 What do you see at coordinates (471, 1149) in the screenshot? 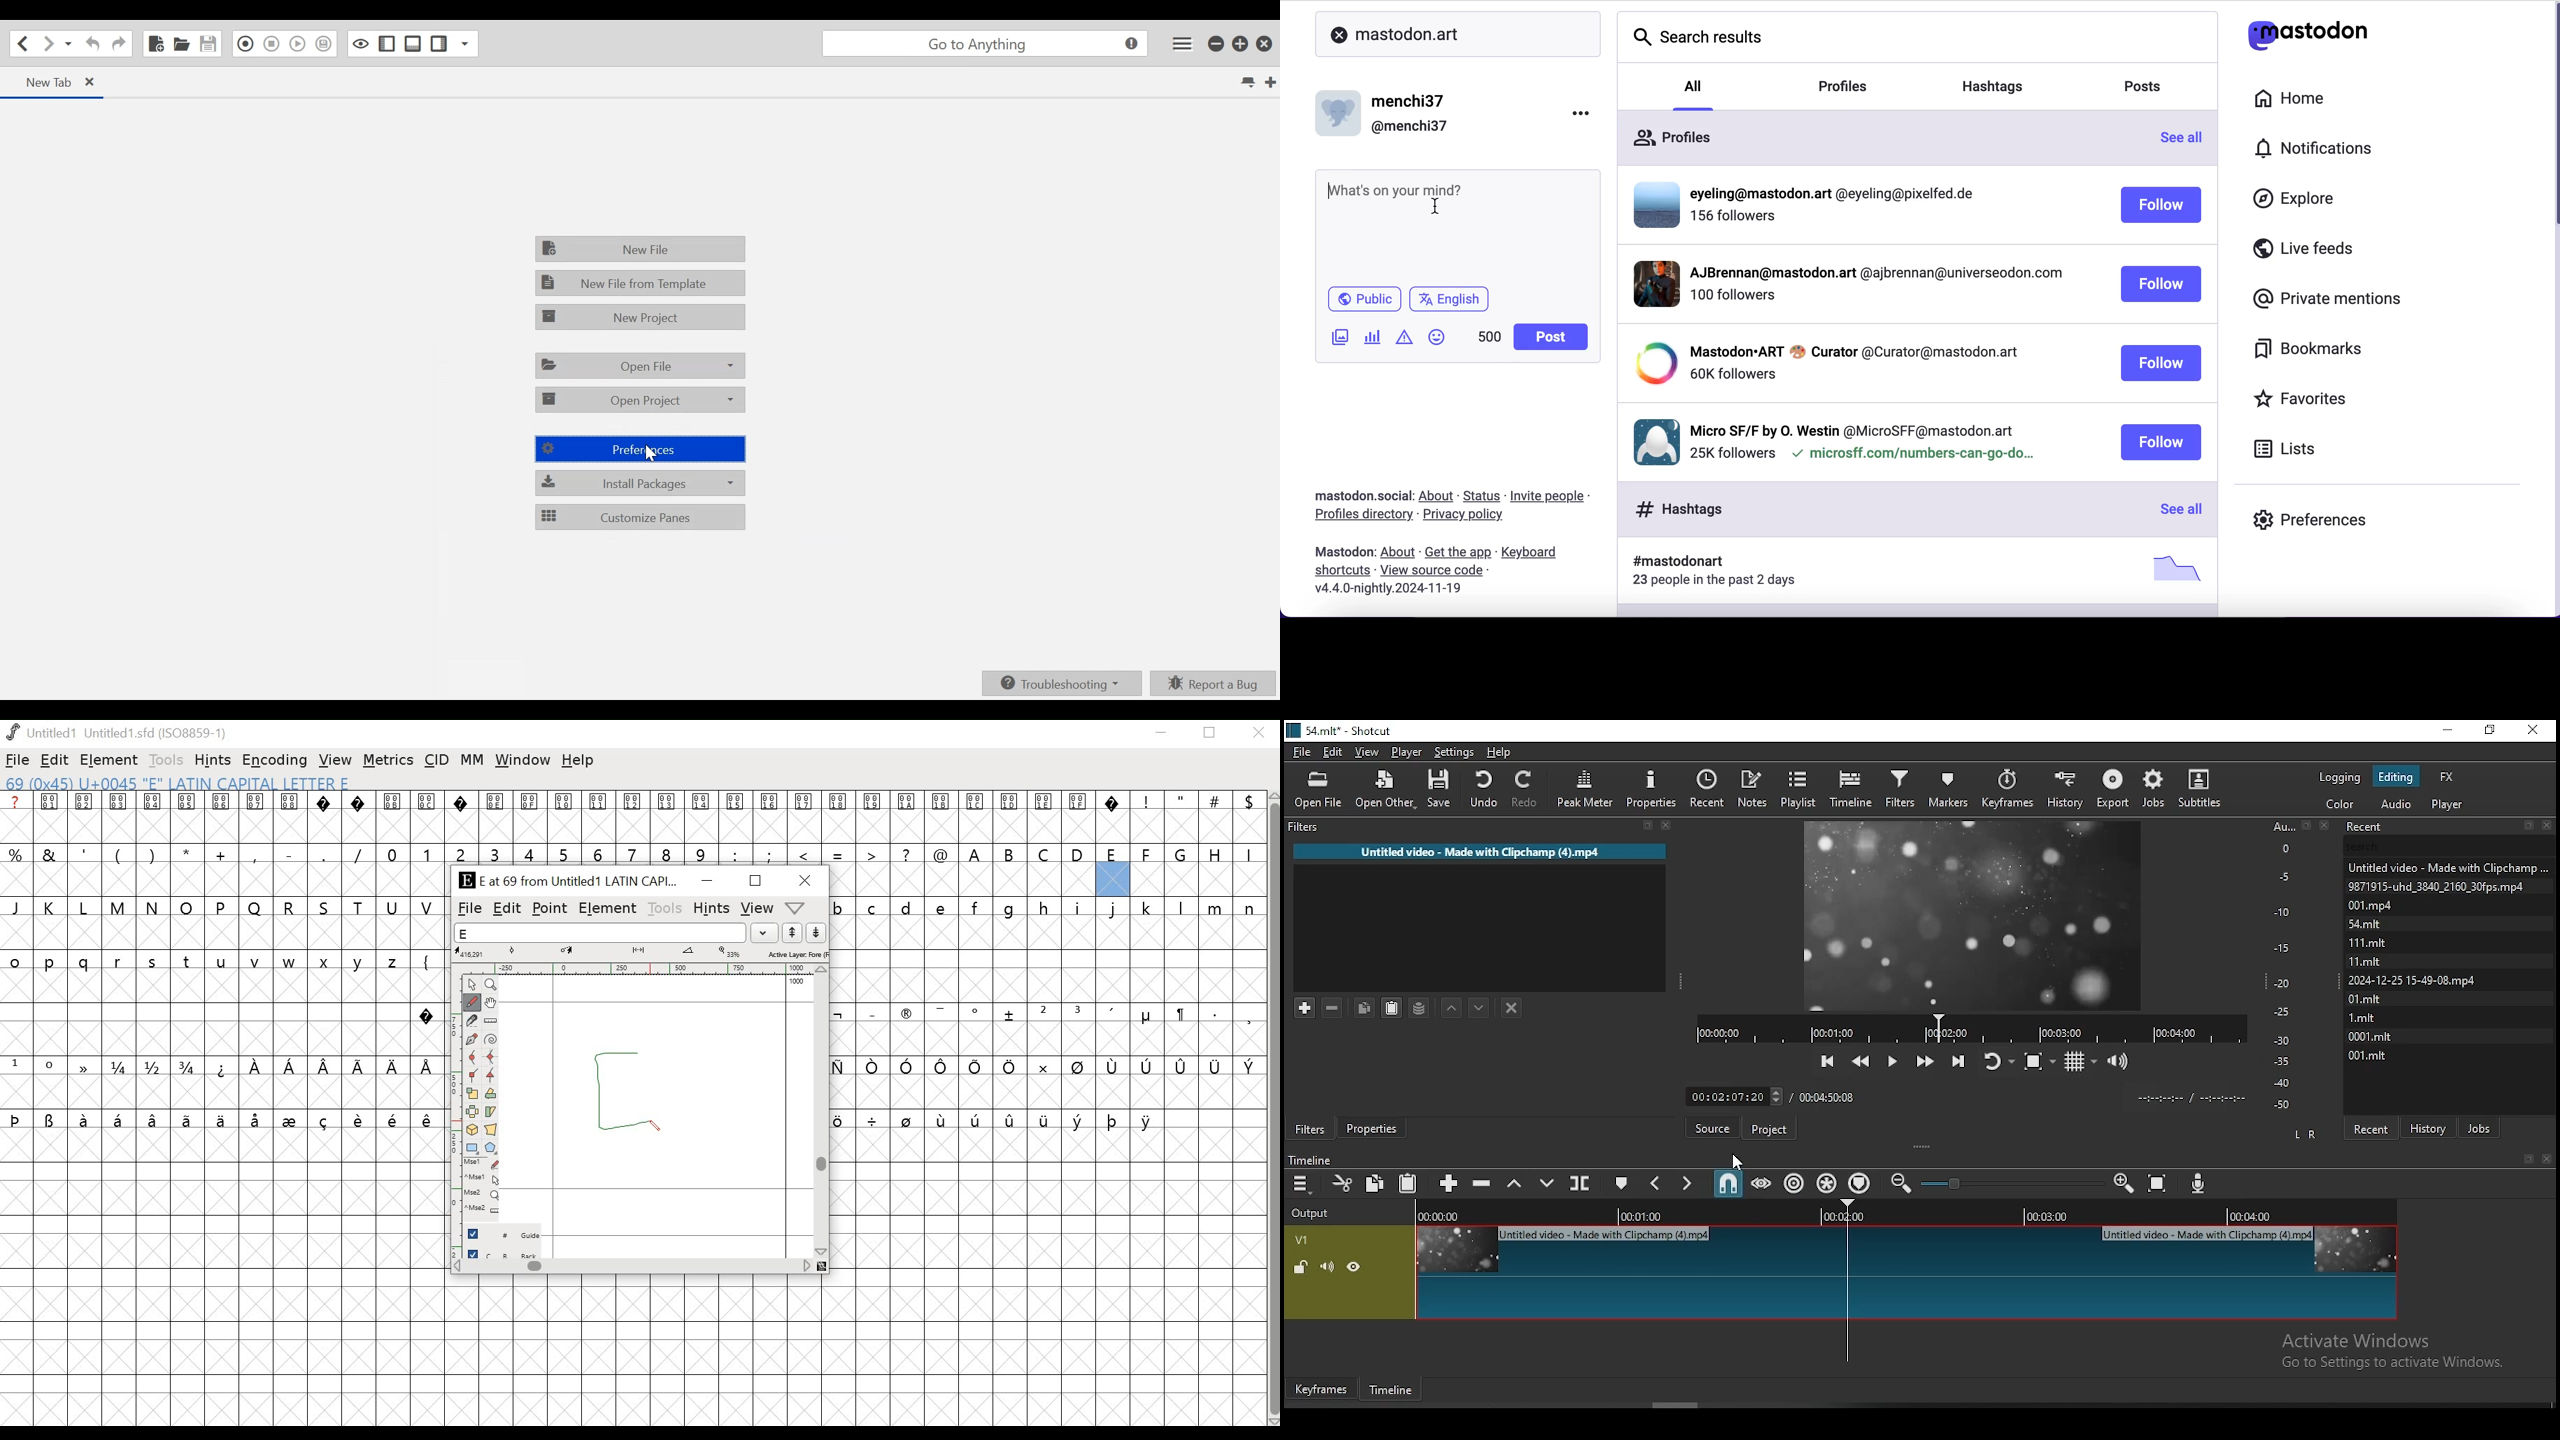
I see `Rectangle/ellipse` at bounding box center [471, 1149].